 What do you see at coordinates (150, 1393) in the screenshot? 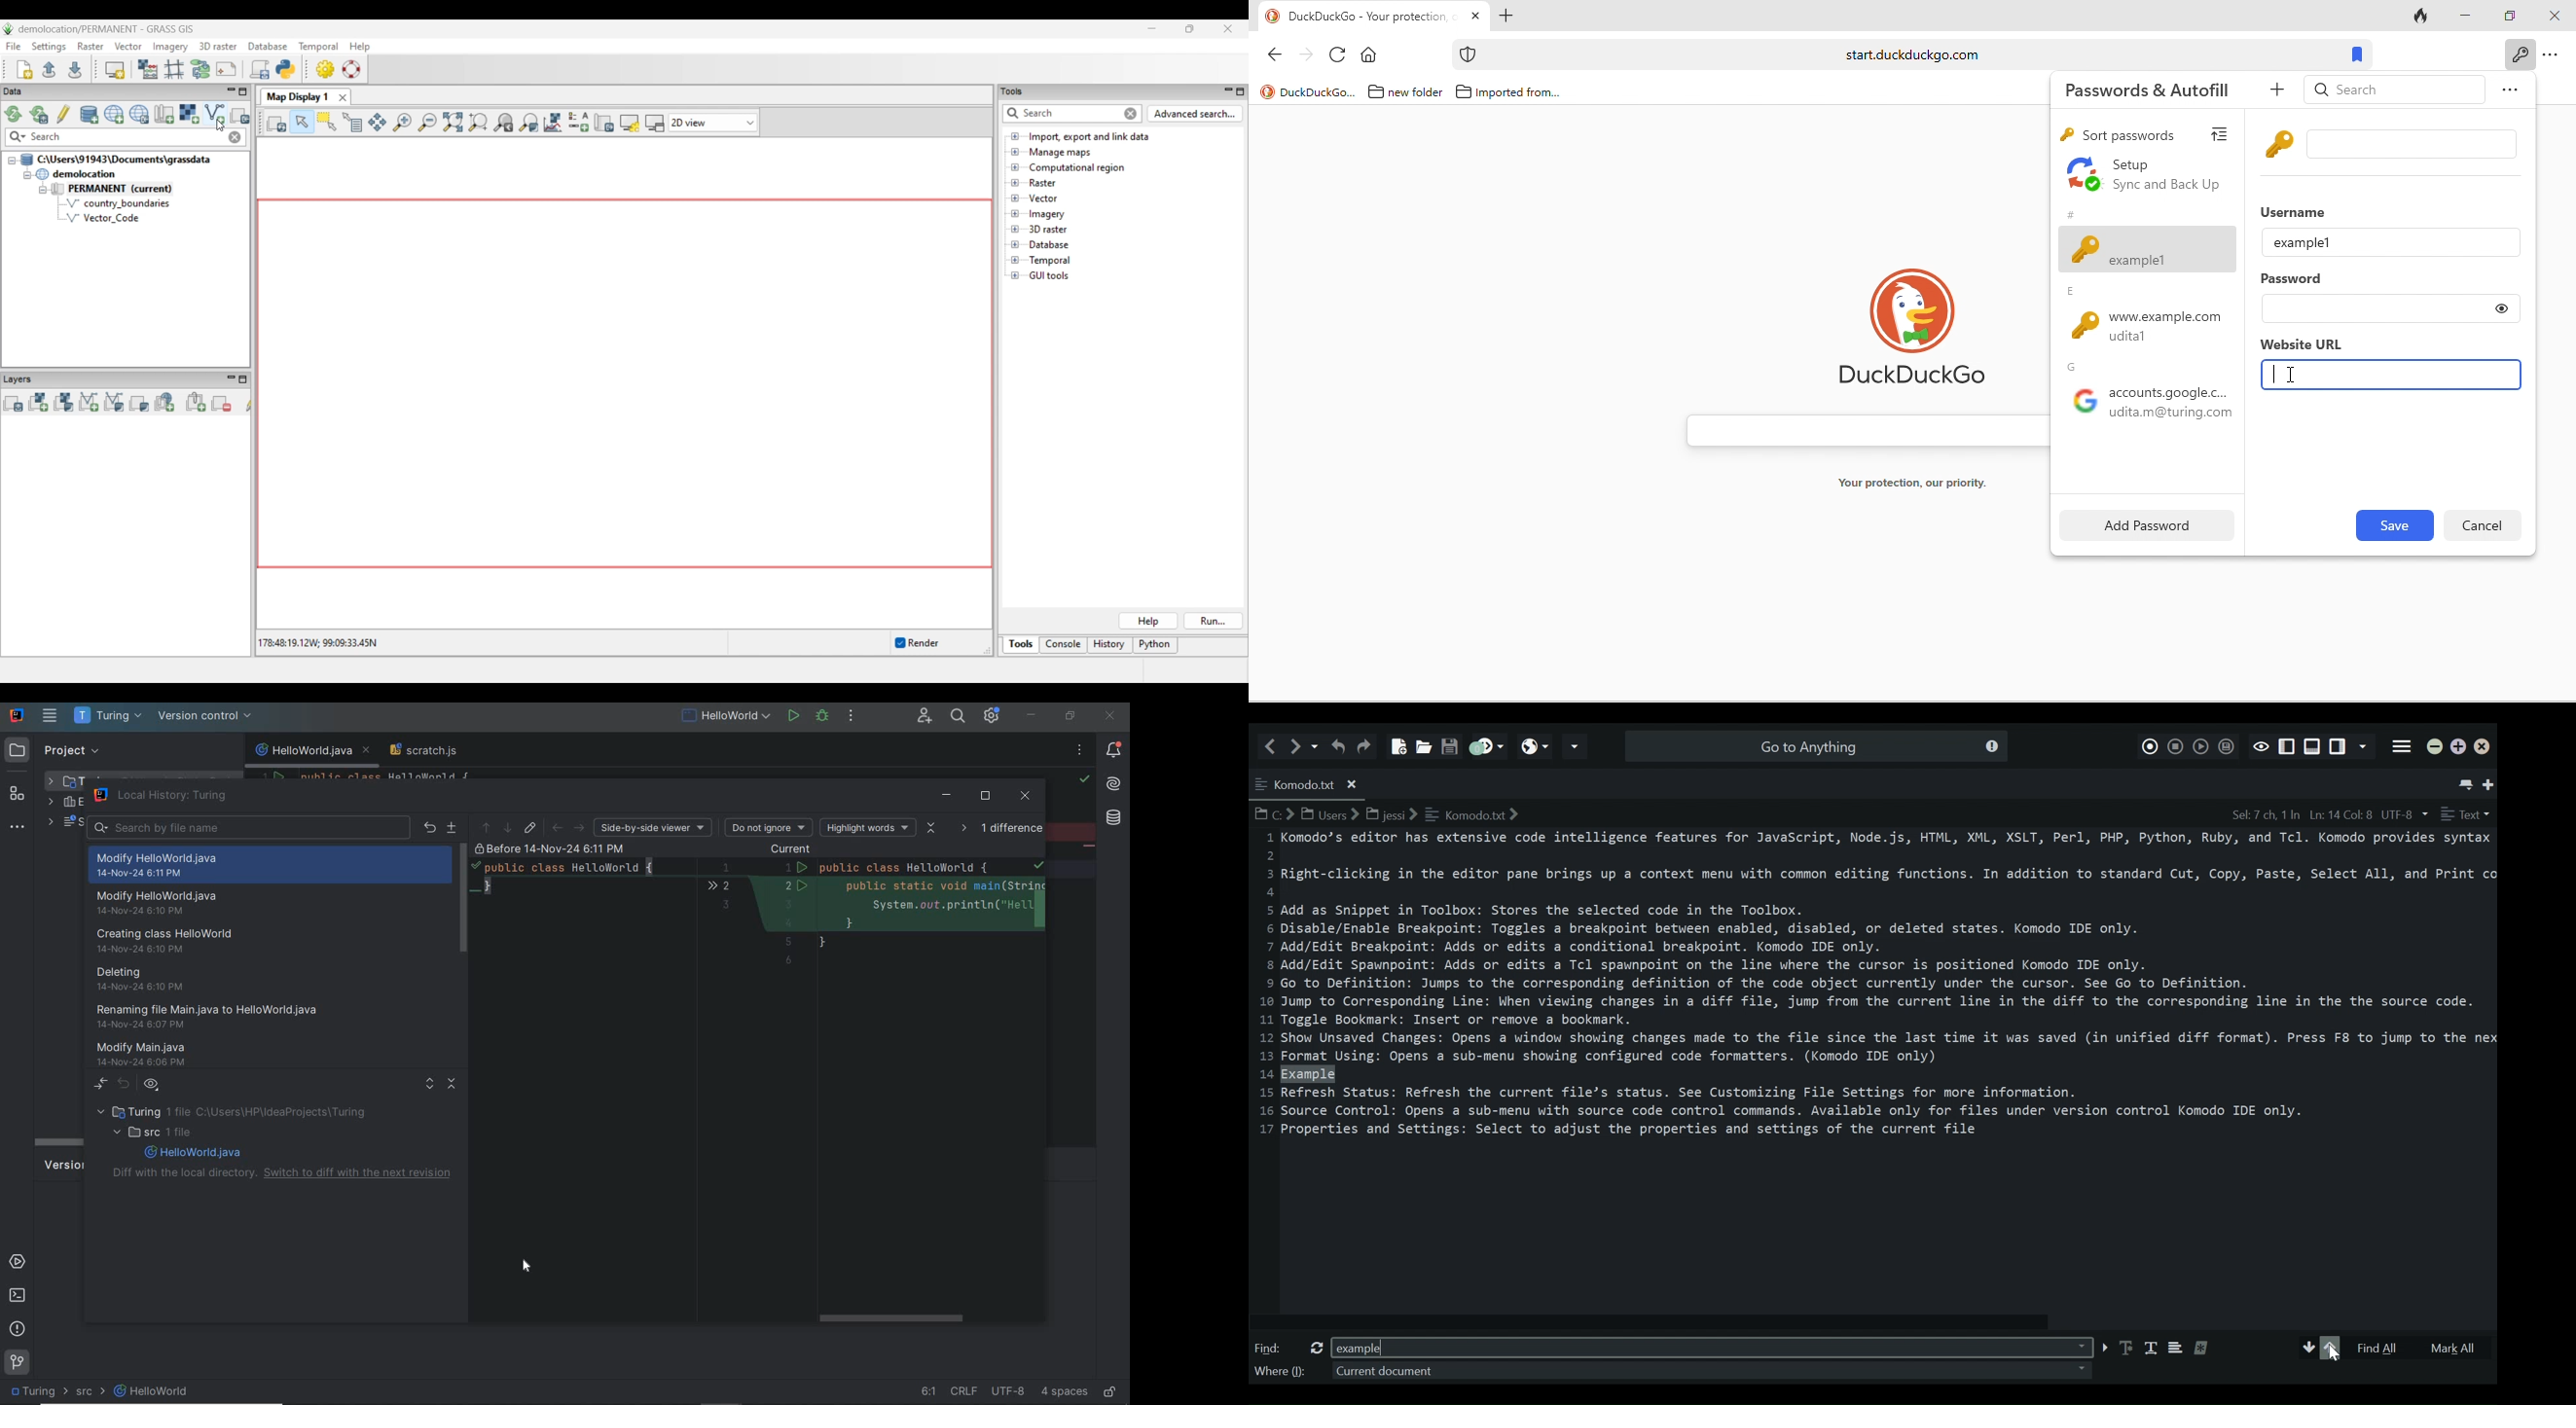
I see `file name` at bounding box center [150, 1393].